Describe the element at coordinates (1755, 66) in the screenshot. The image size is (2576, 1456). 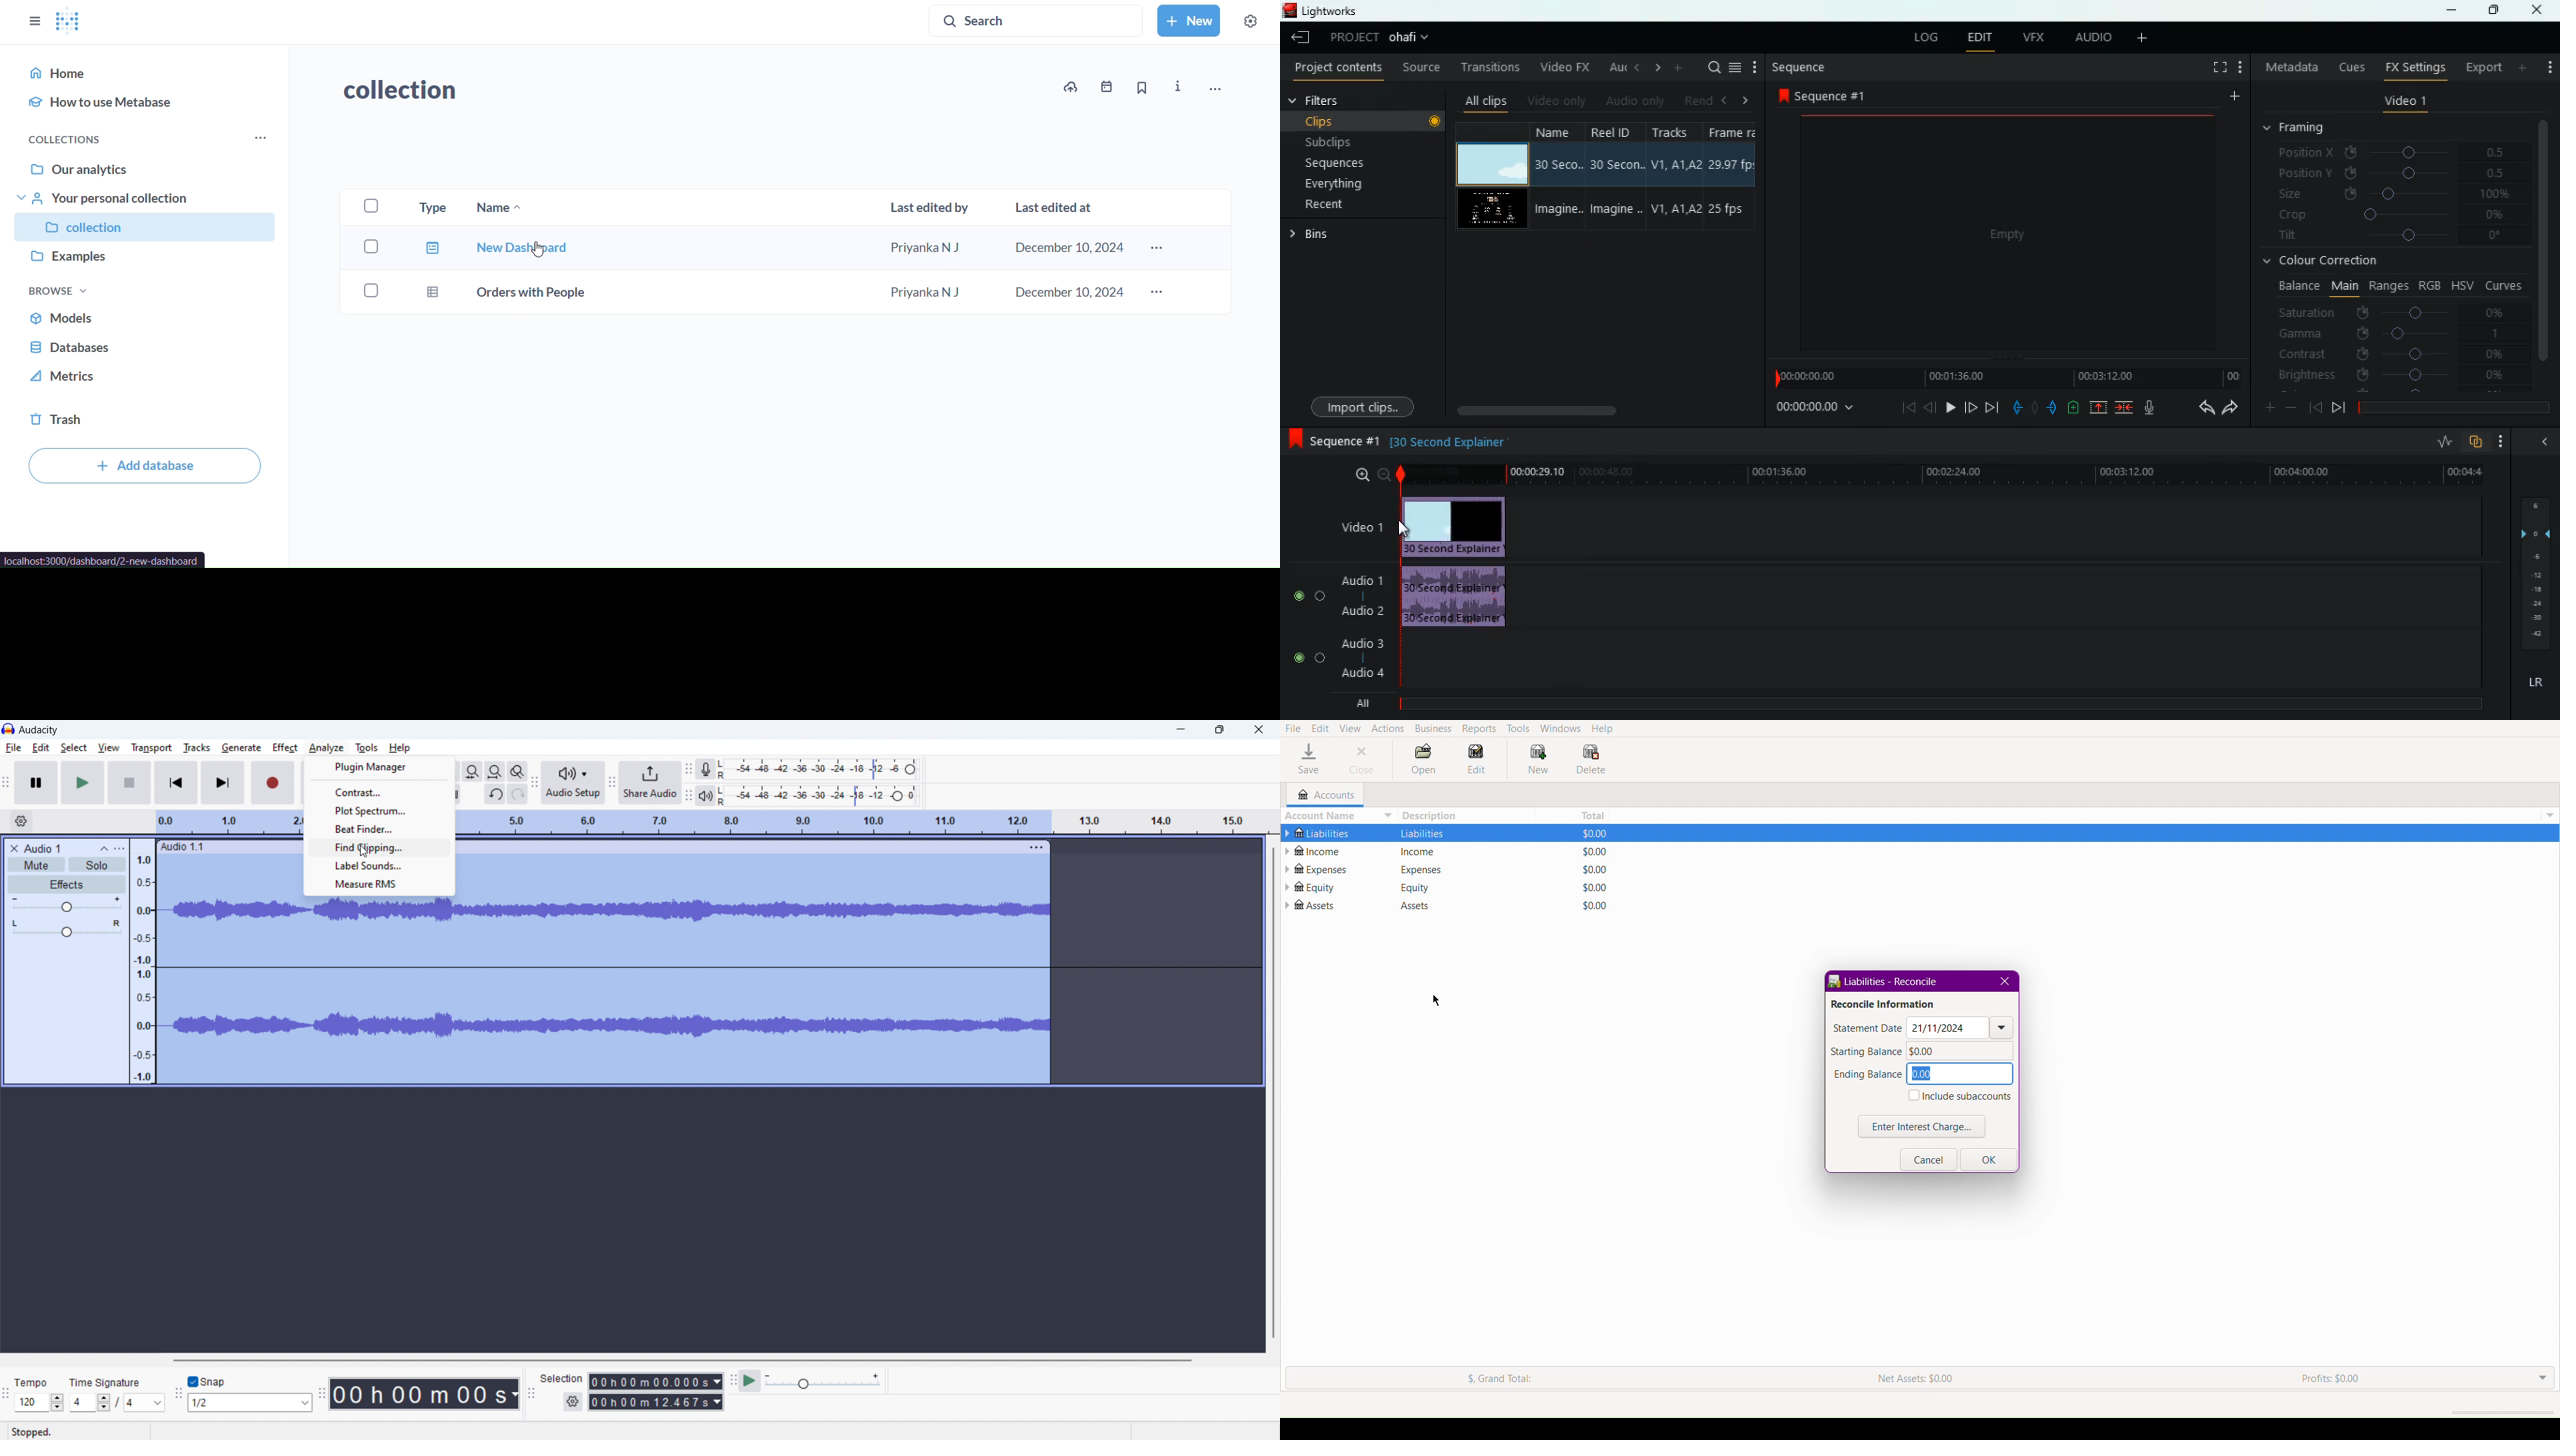
I see `more` at that location.